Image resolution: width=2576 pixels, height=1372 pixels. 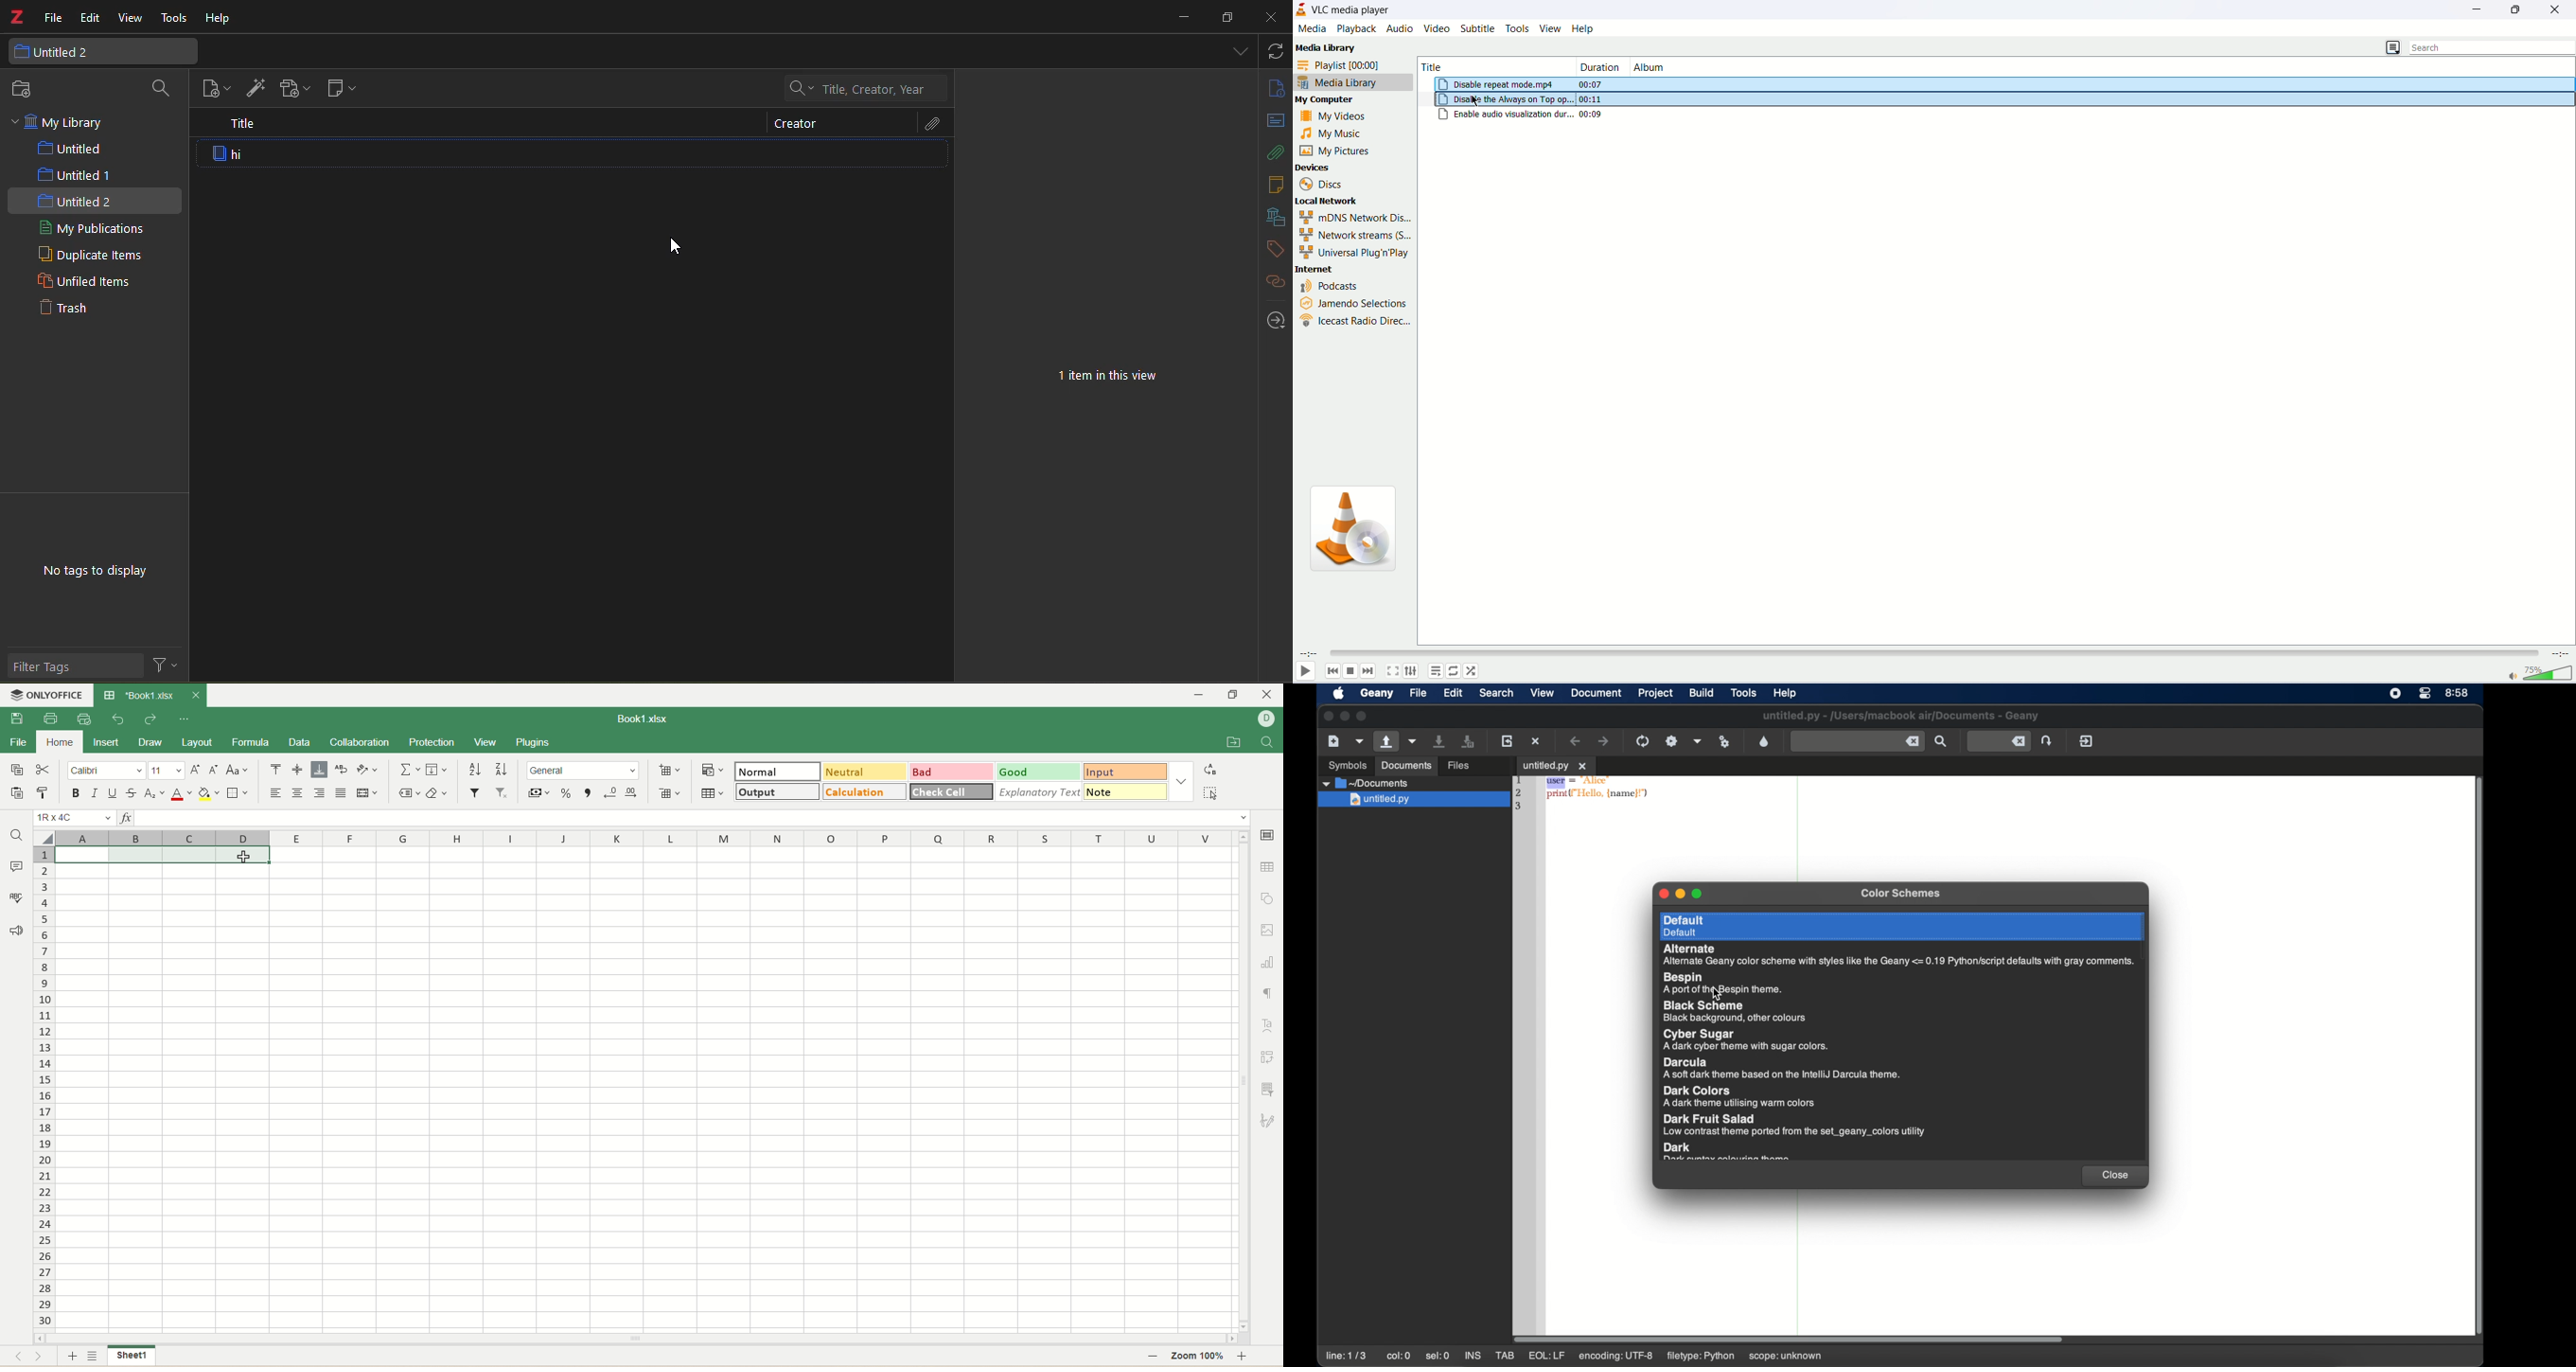 I want to click on chart settings, so click(x=1268, y=961).